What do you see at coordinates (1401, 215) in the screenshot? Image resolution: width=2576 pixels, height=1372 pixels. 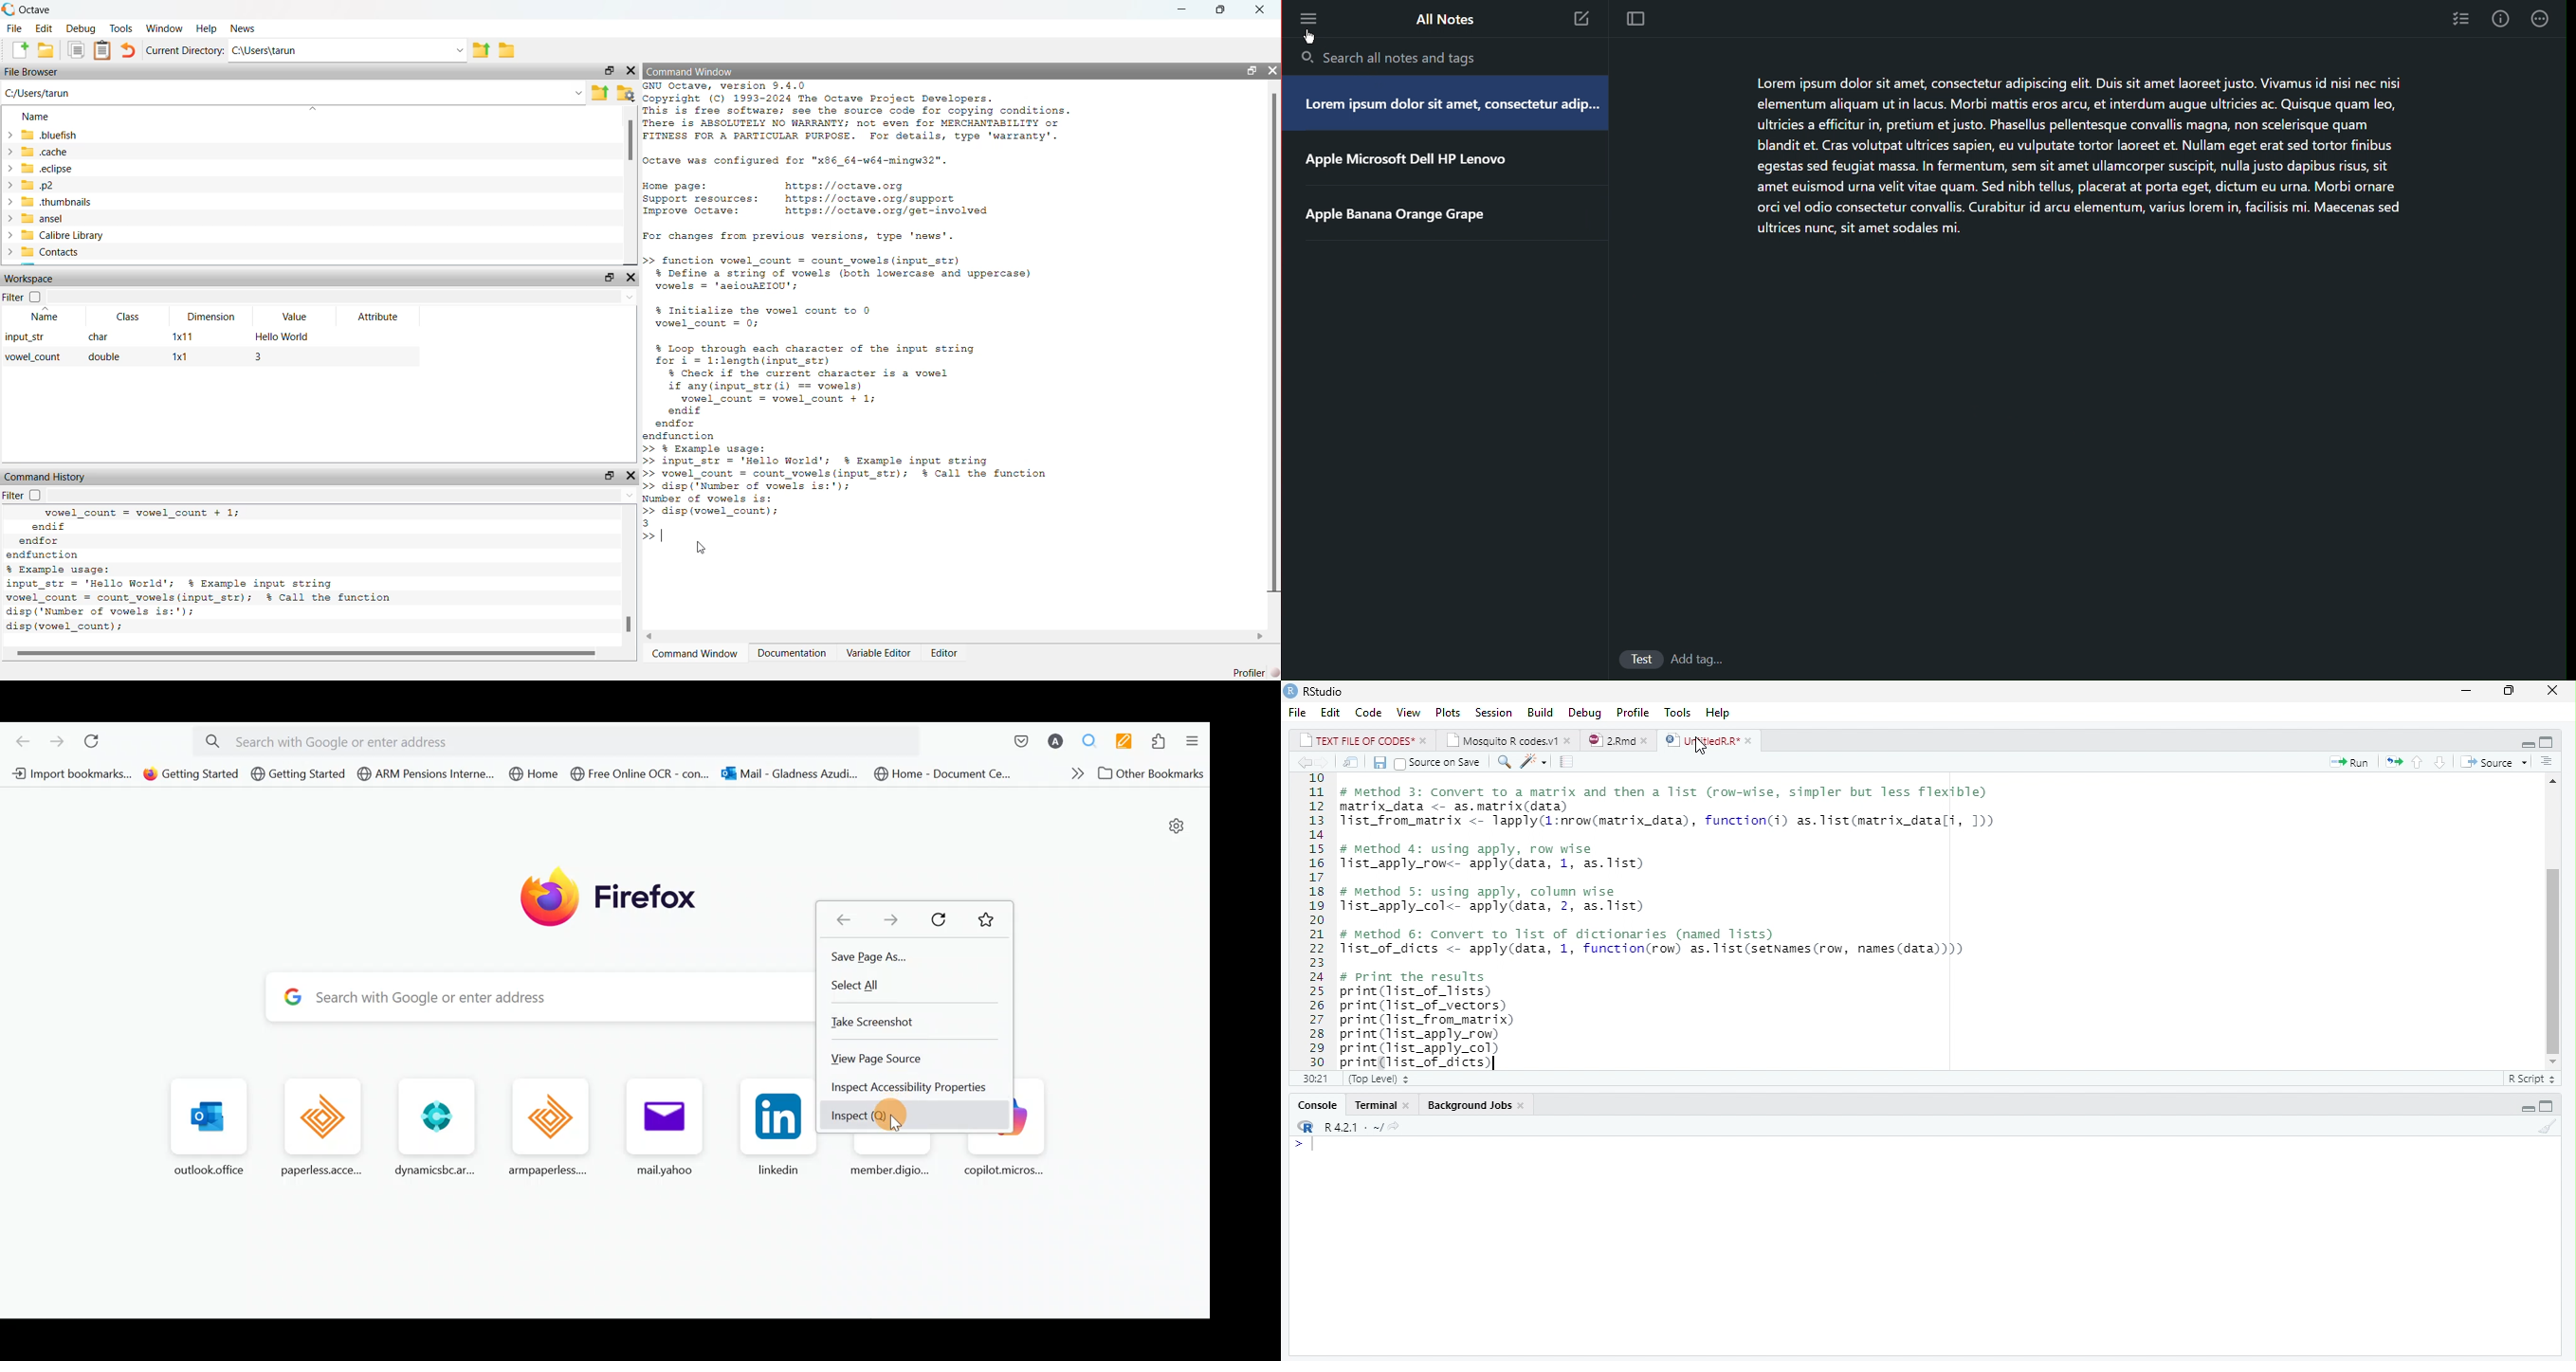 I see `Apple Banana Orange Grape` at bounding box center [1401, 215].